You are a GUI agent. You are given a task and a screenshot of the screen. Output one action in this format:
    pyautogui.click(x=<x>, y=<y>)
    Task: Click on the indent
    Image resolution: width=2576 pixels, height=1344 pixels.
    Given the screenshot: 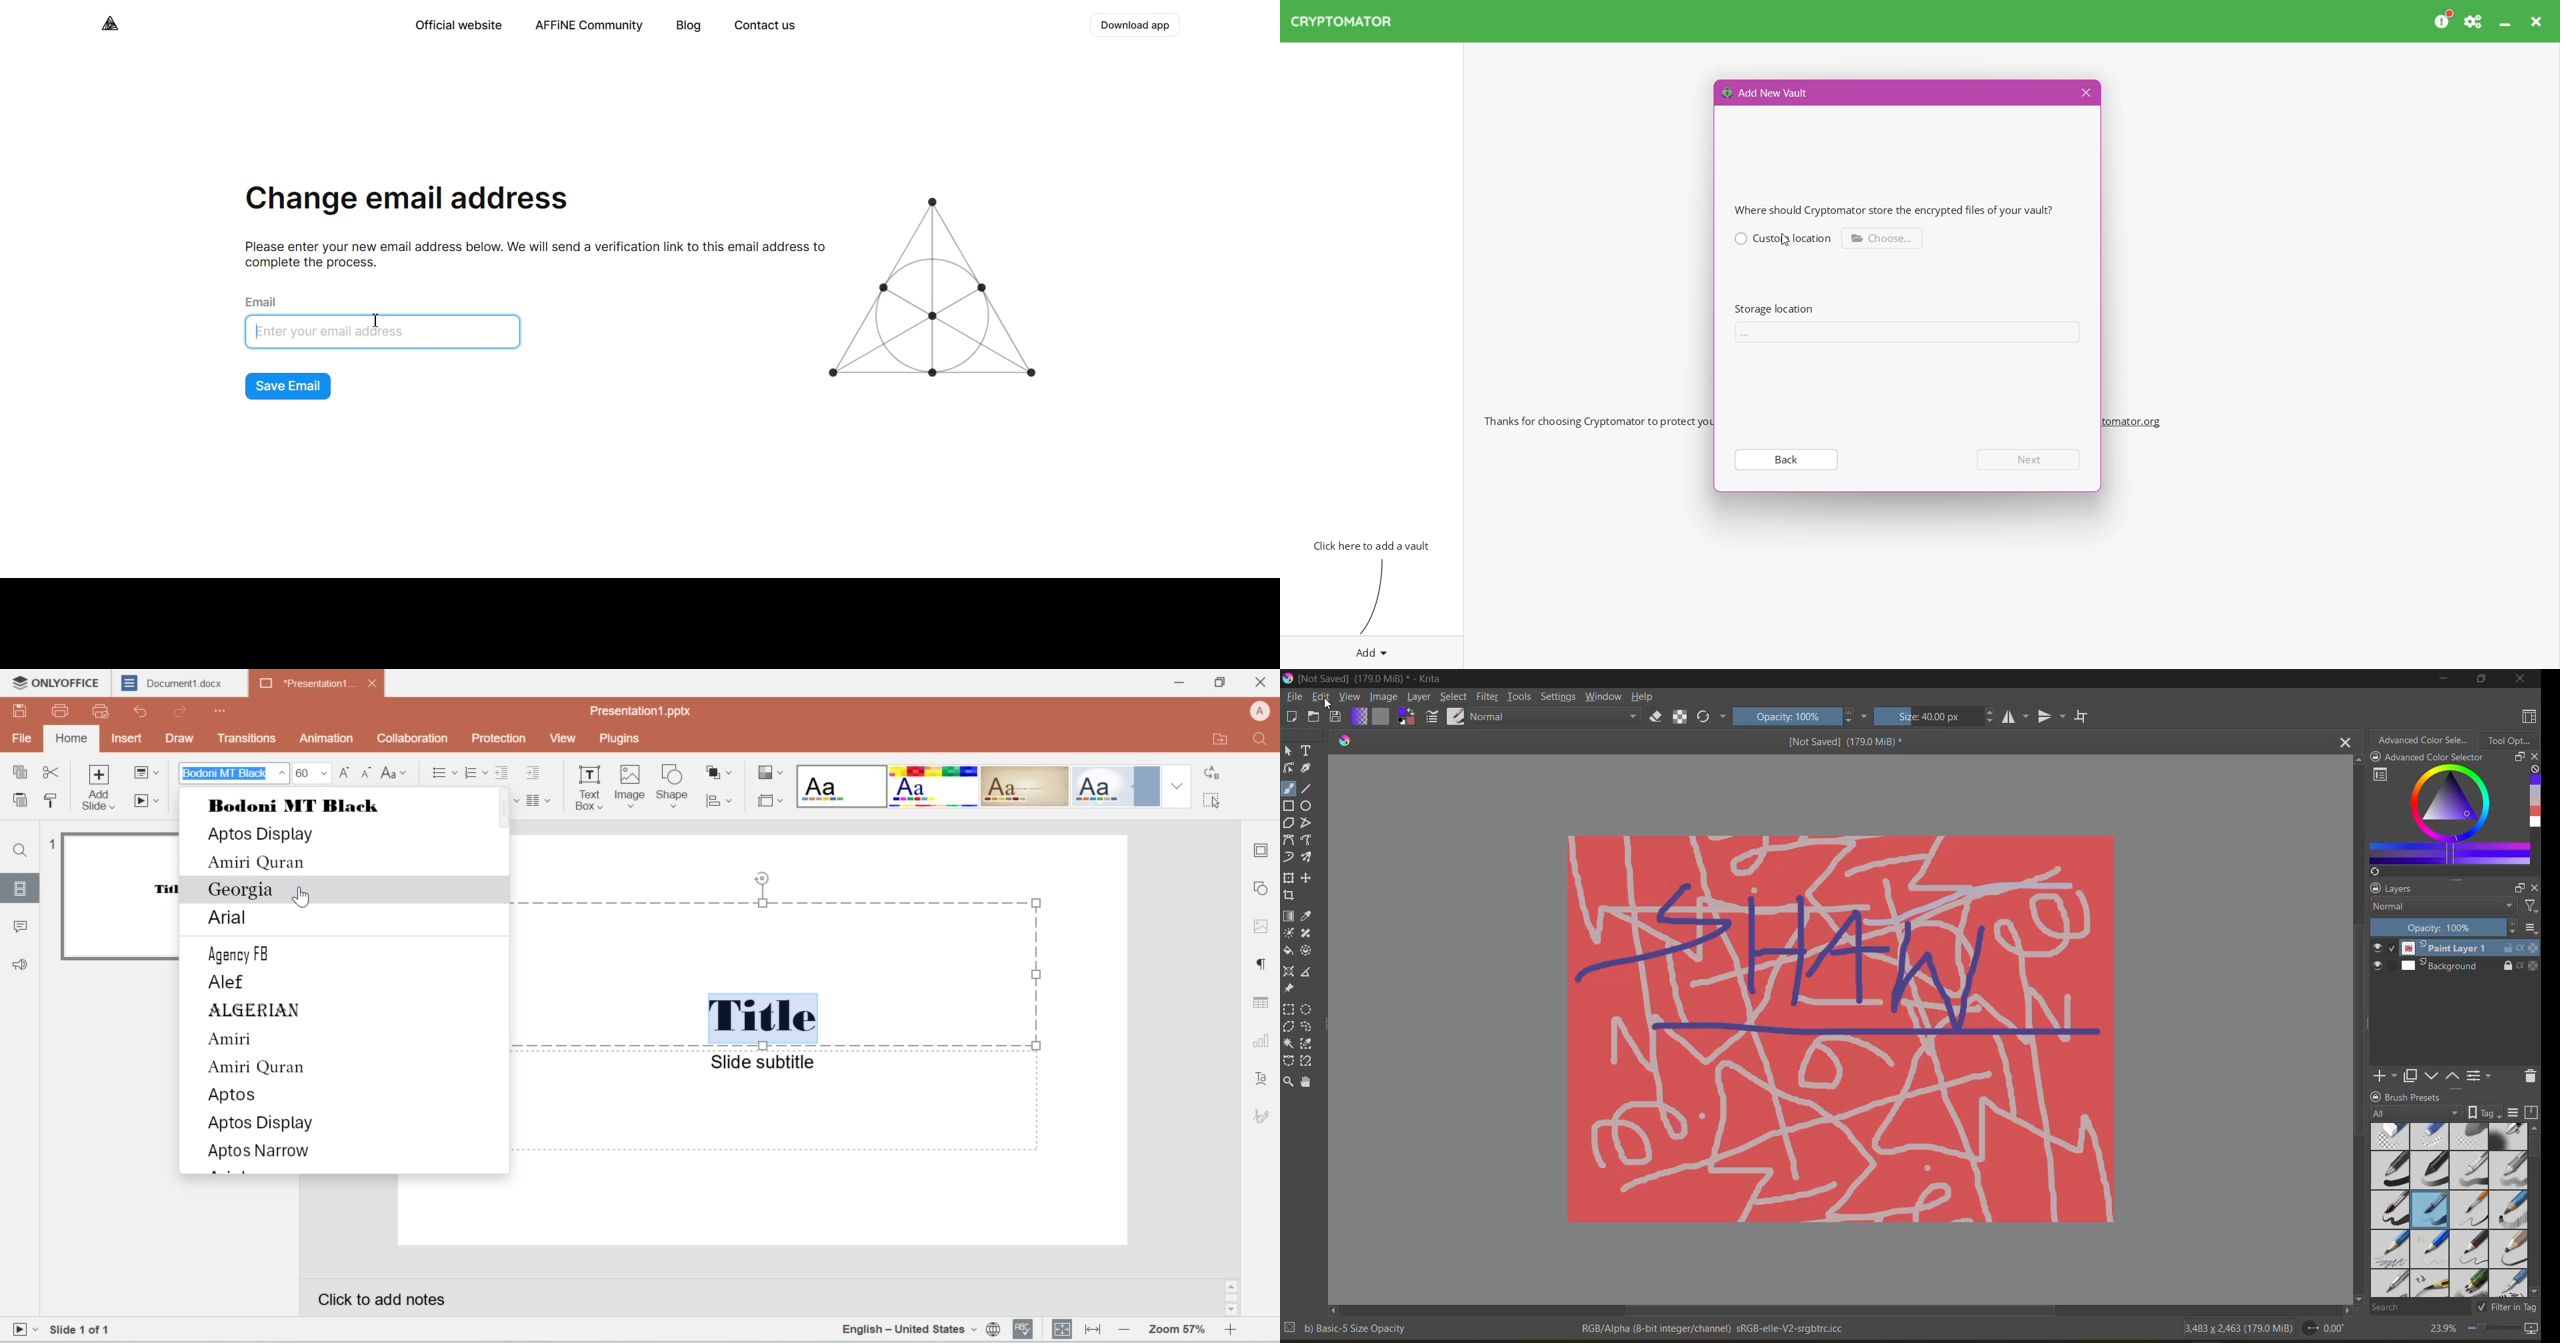 What is the action you would take?
    pyautogui.click(x=504, y=773)
    